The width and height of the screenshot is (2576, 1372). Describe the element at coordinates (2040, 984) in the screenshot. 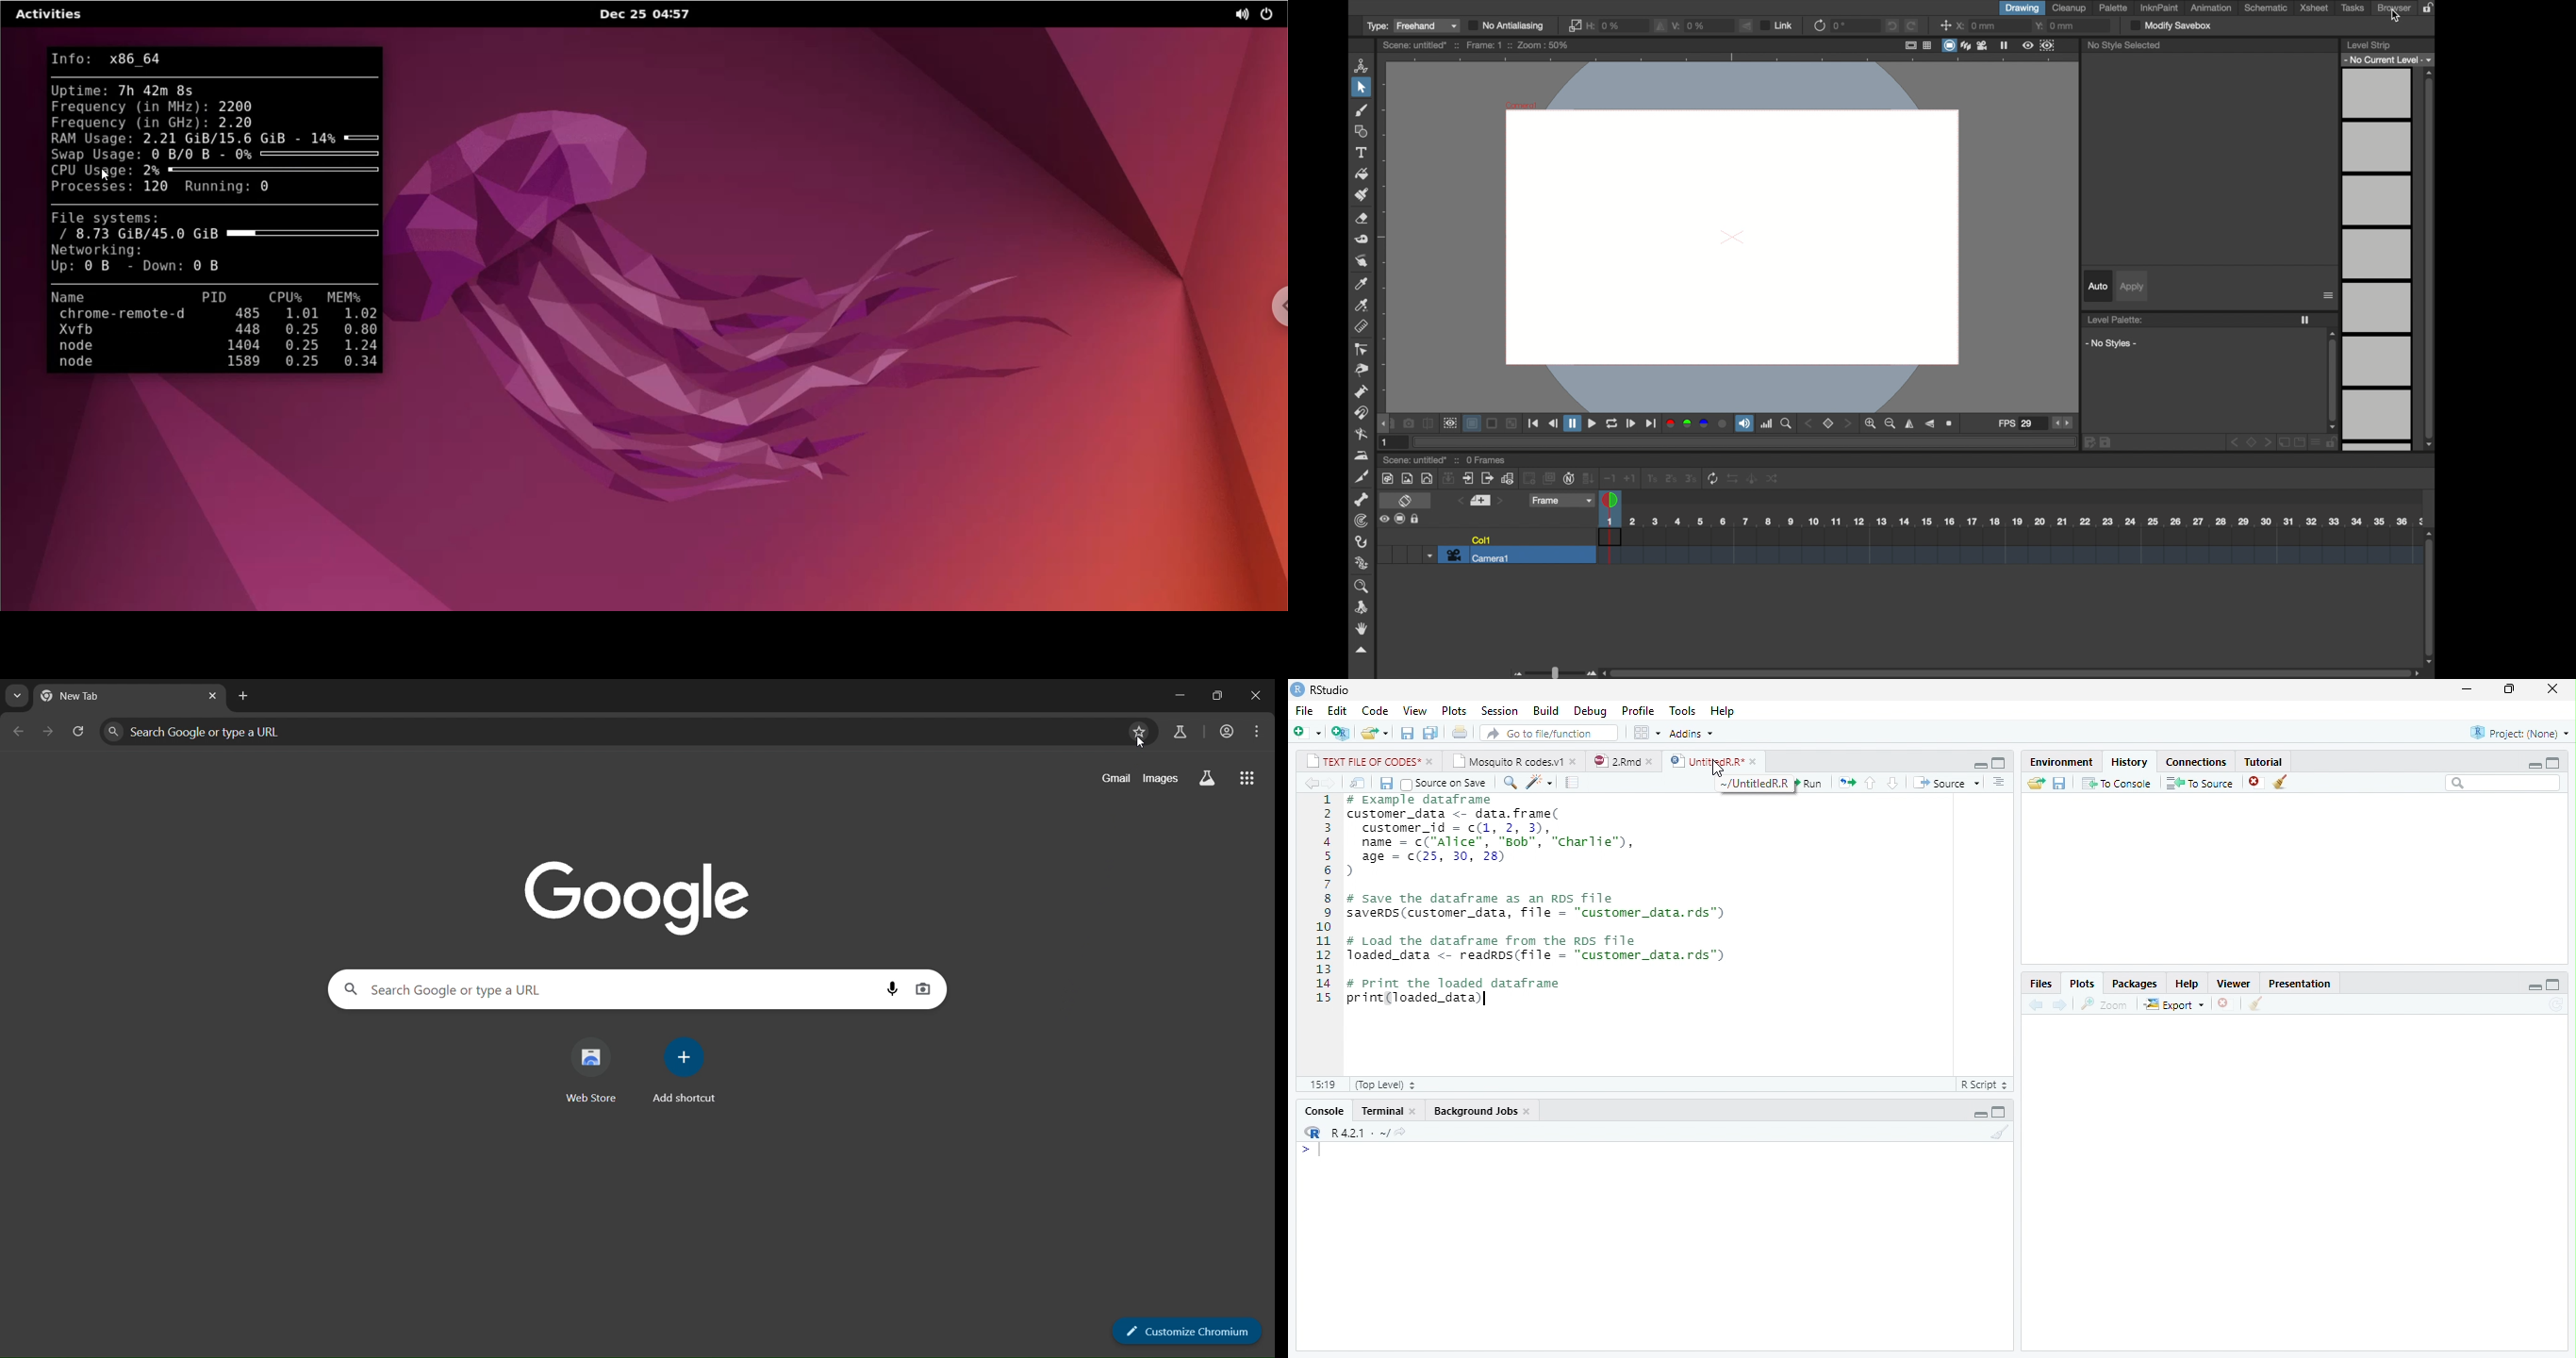

I see `Files` at that location.